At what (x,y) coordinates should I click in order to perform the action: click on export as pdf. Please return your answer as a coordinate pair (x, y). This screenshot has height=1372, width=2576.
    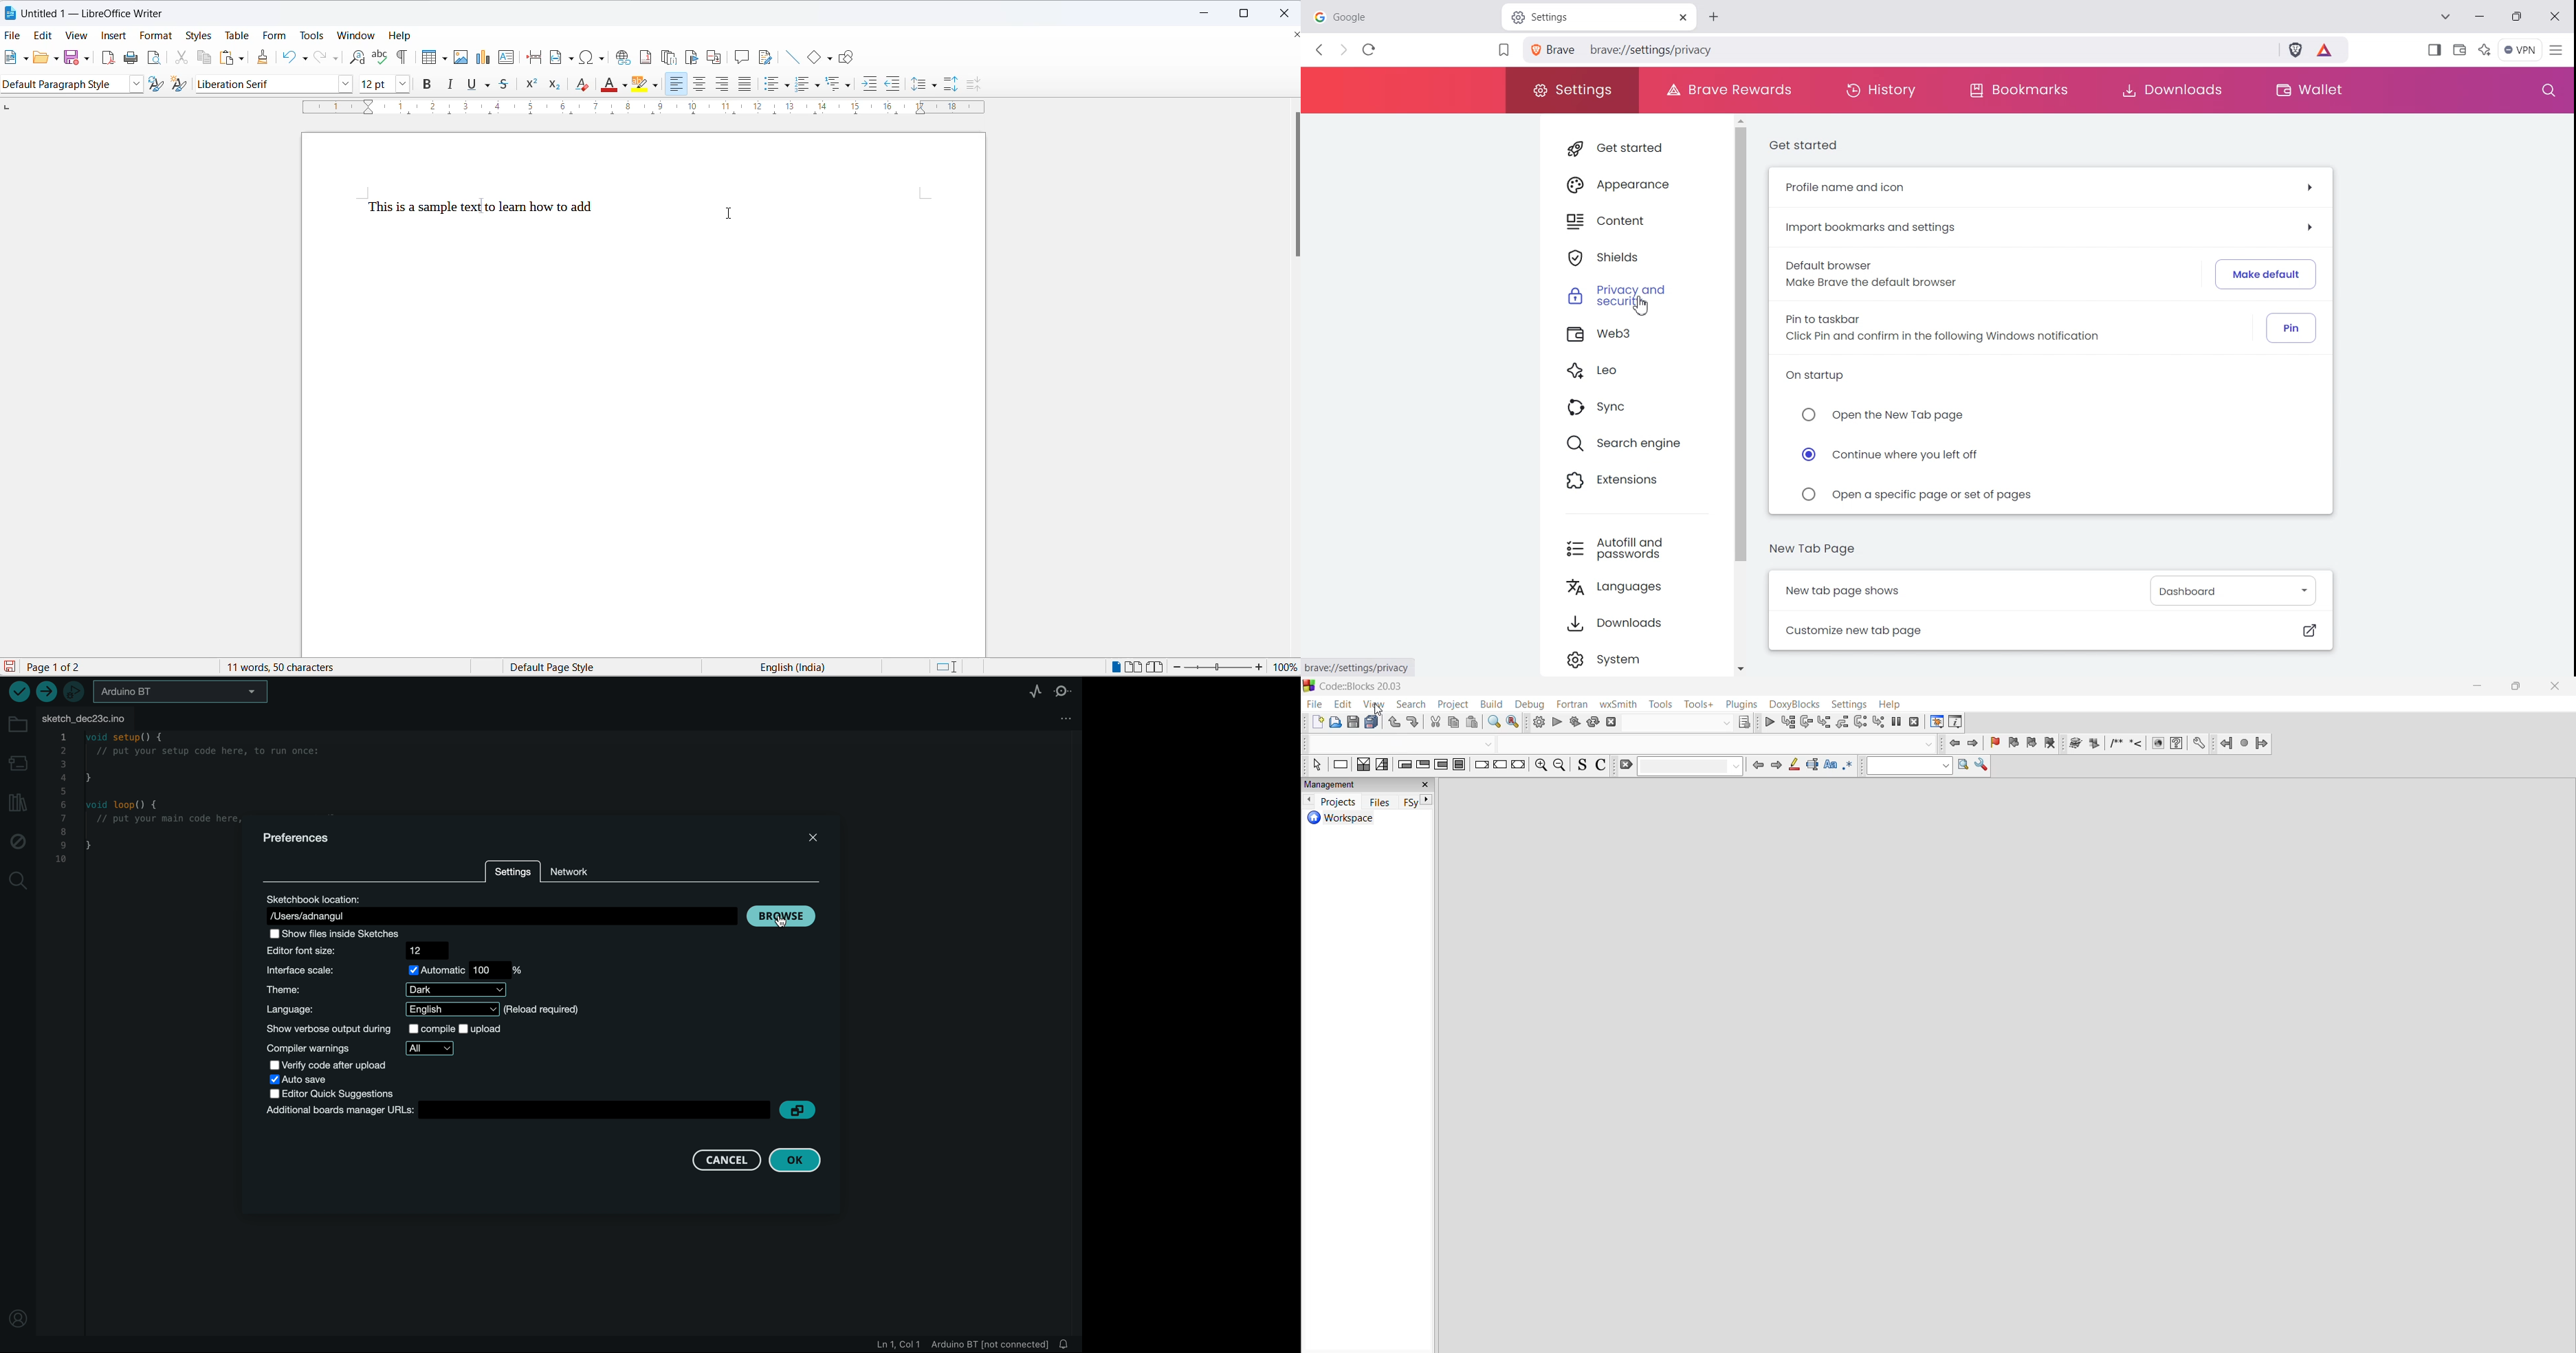
    Looking at the image, I should click on (109, 59).